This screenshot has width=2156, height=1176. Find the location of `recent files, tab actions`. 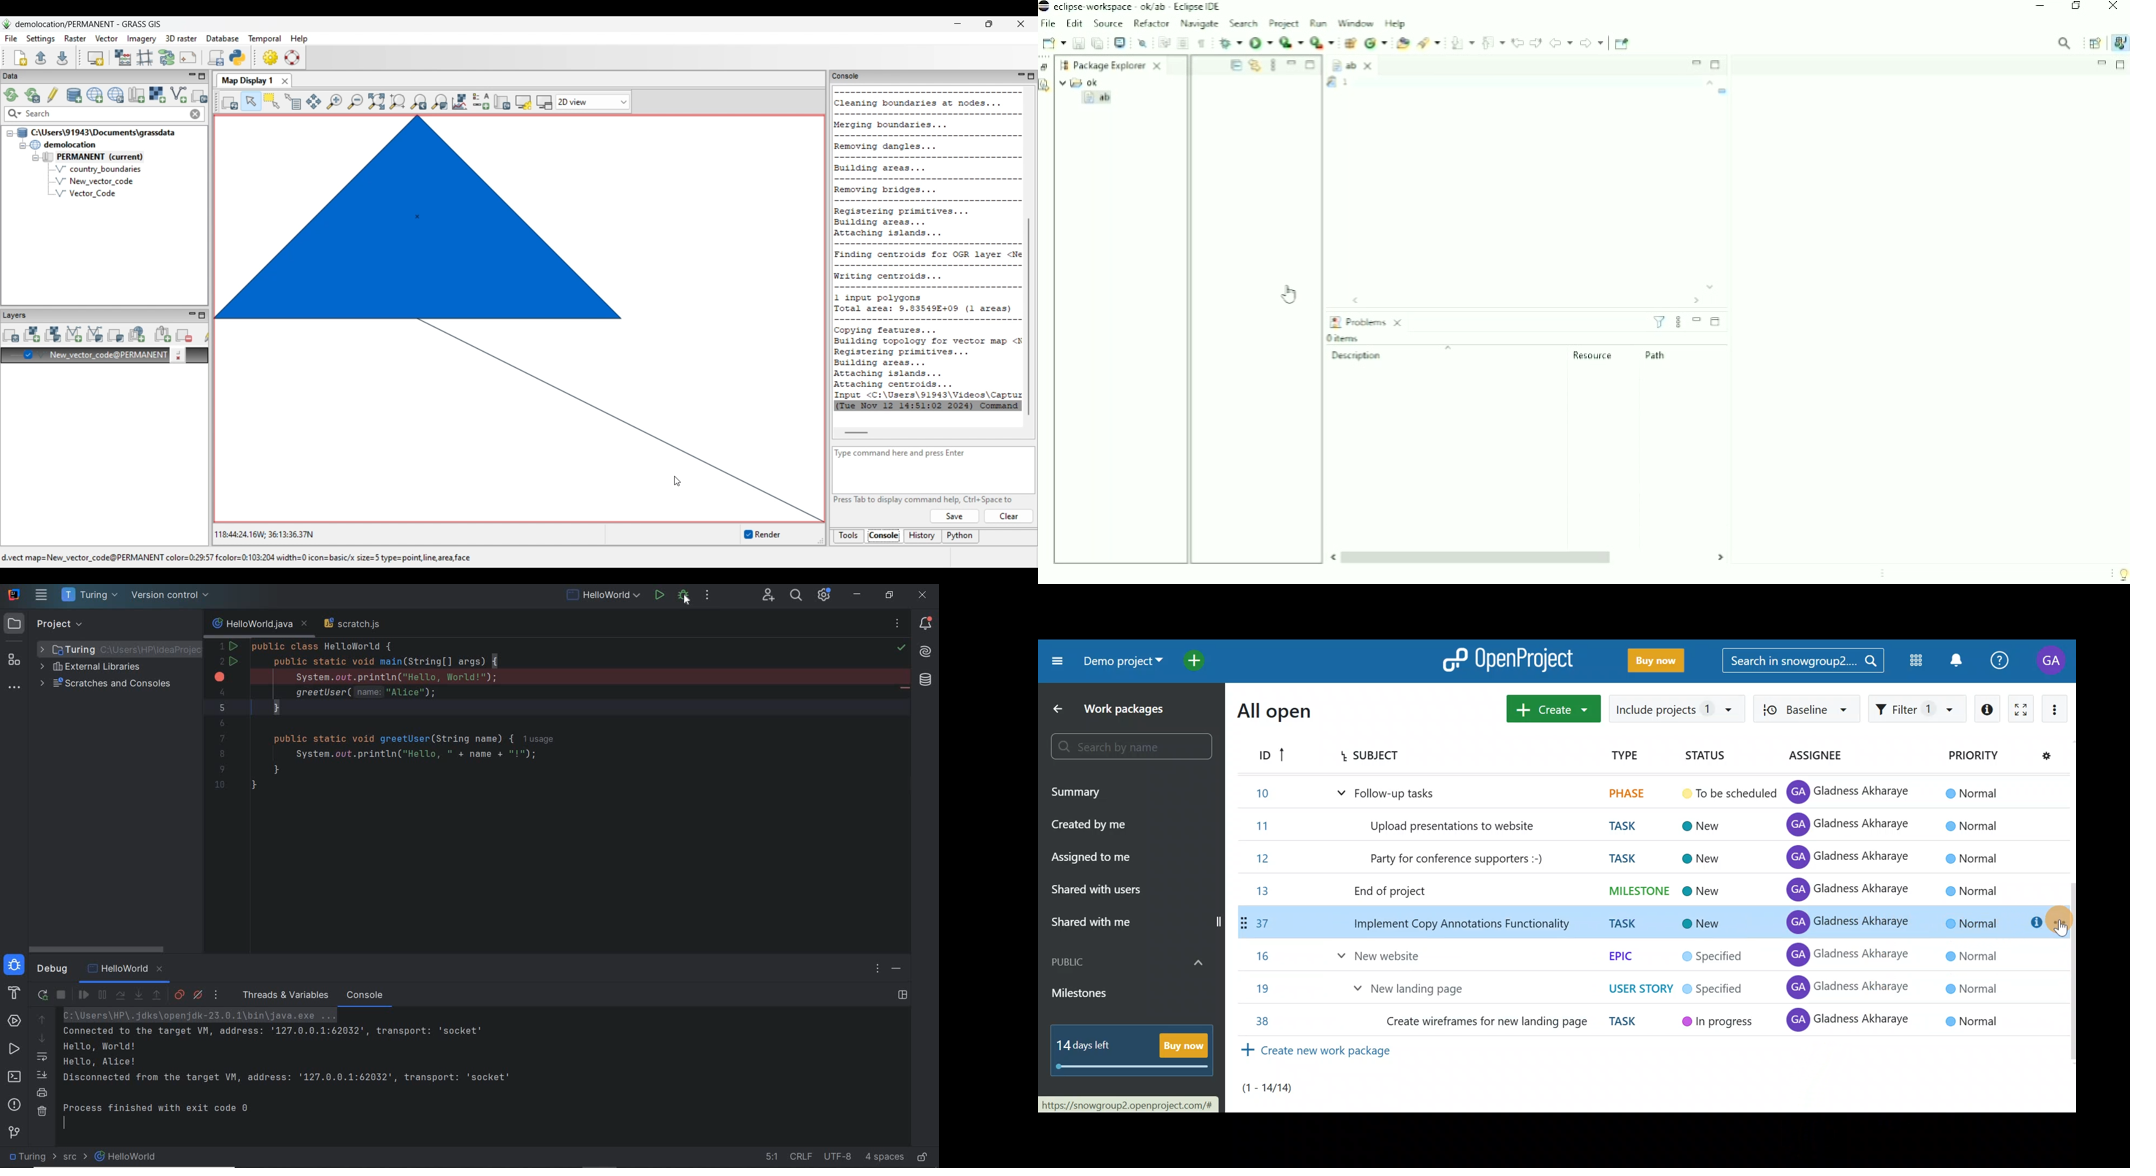

recent files, tab actions is located at coordinates (899, 626).